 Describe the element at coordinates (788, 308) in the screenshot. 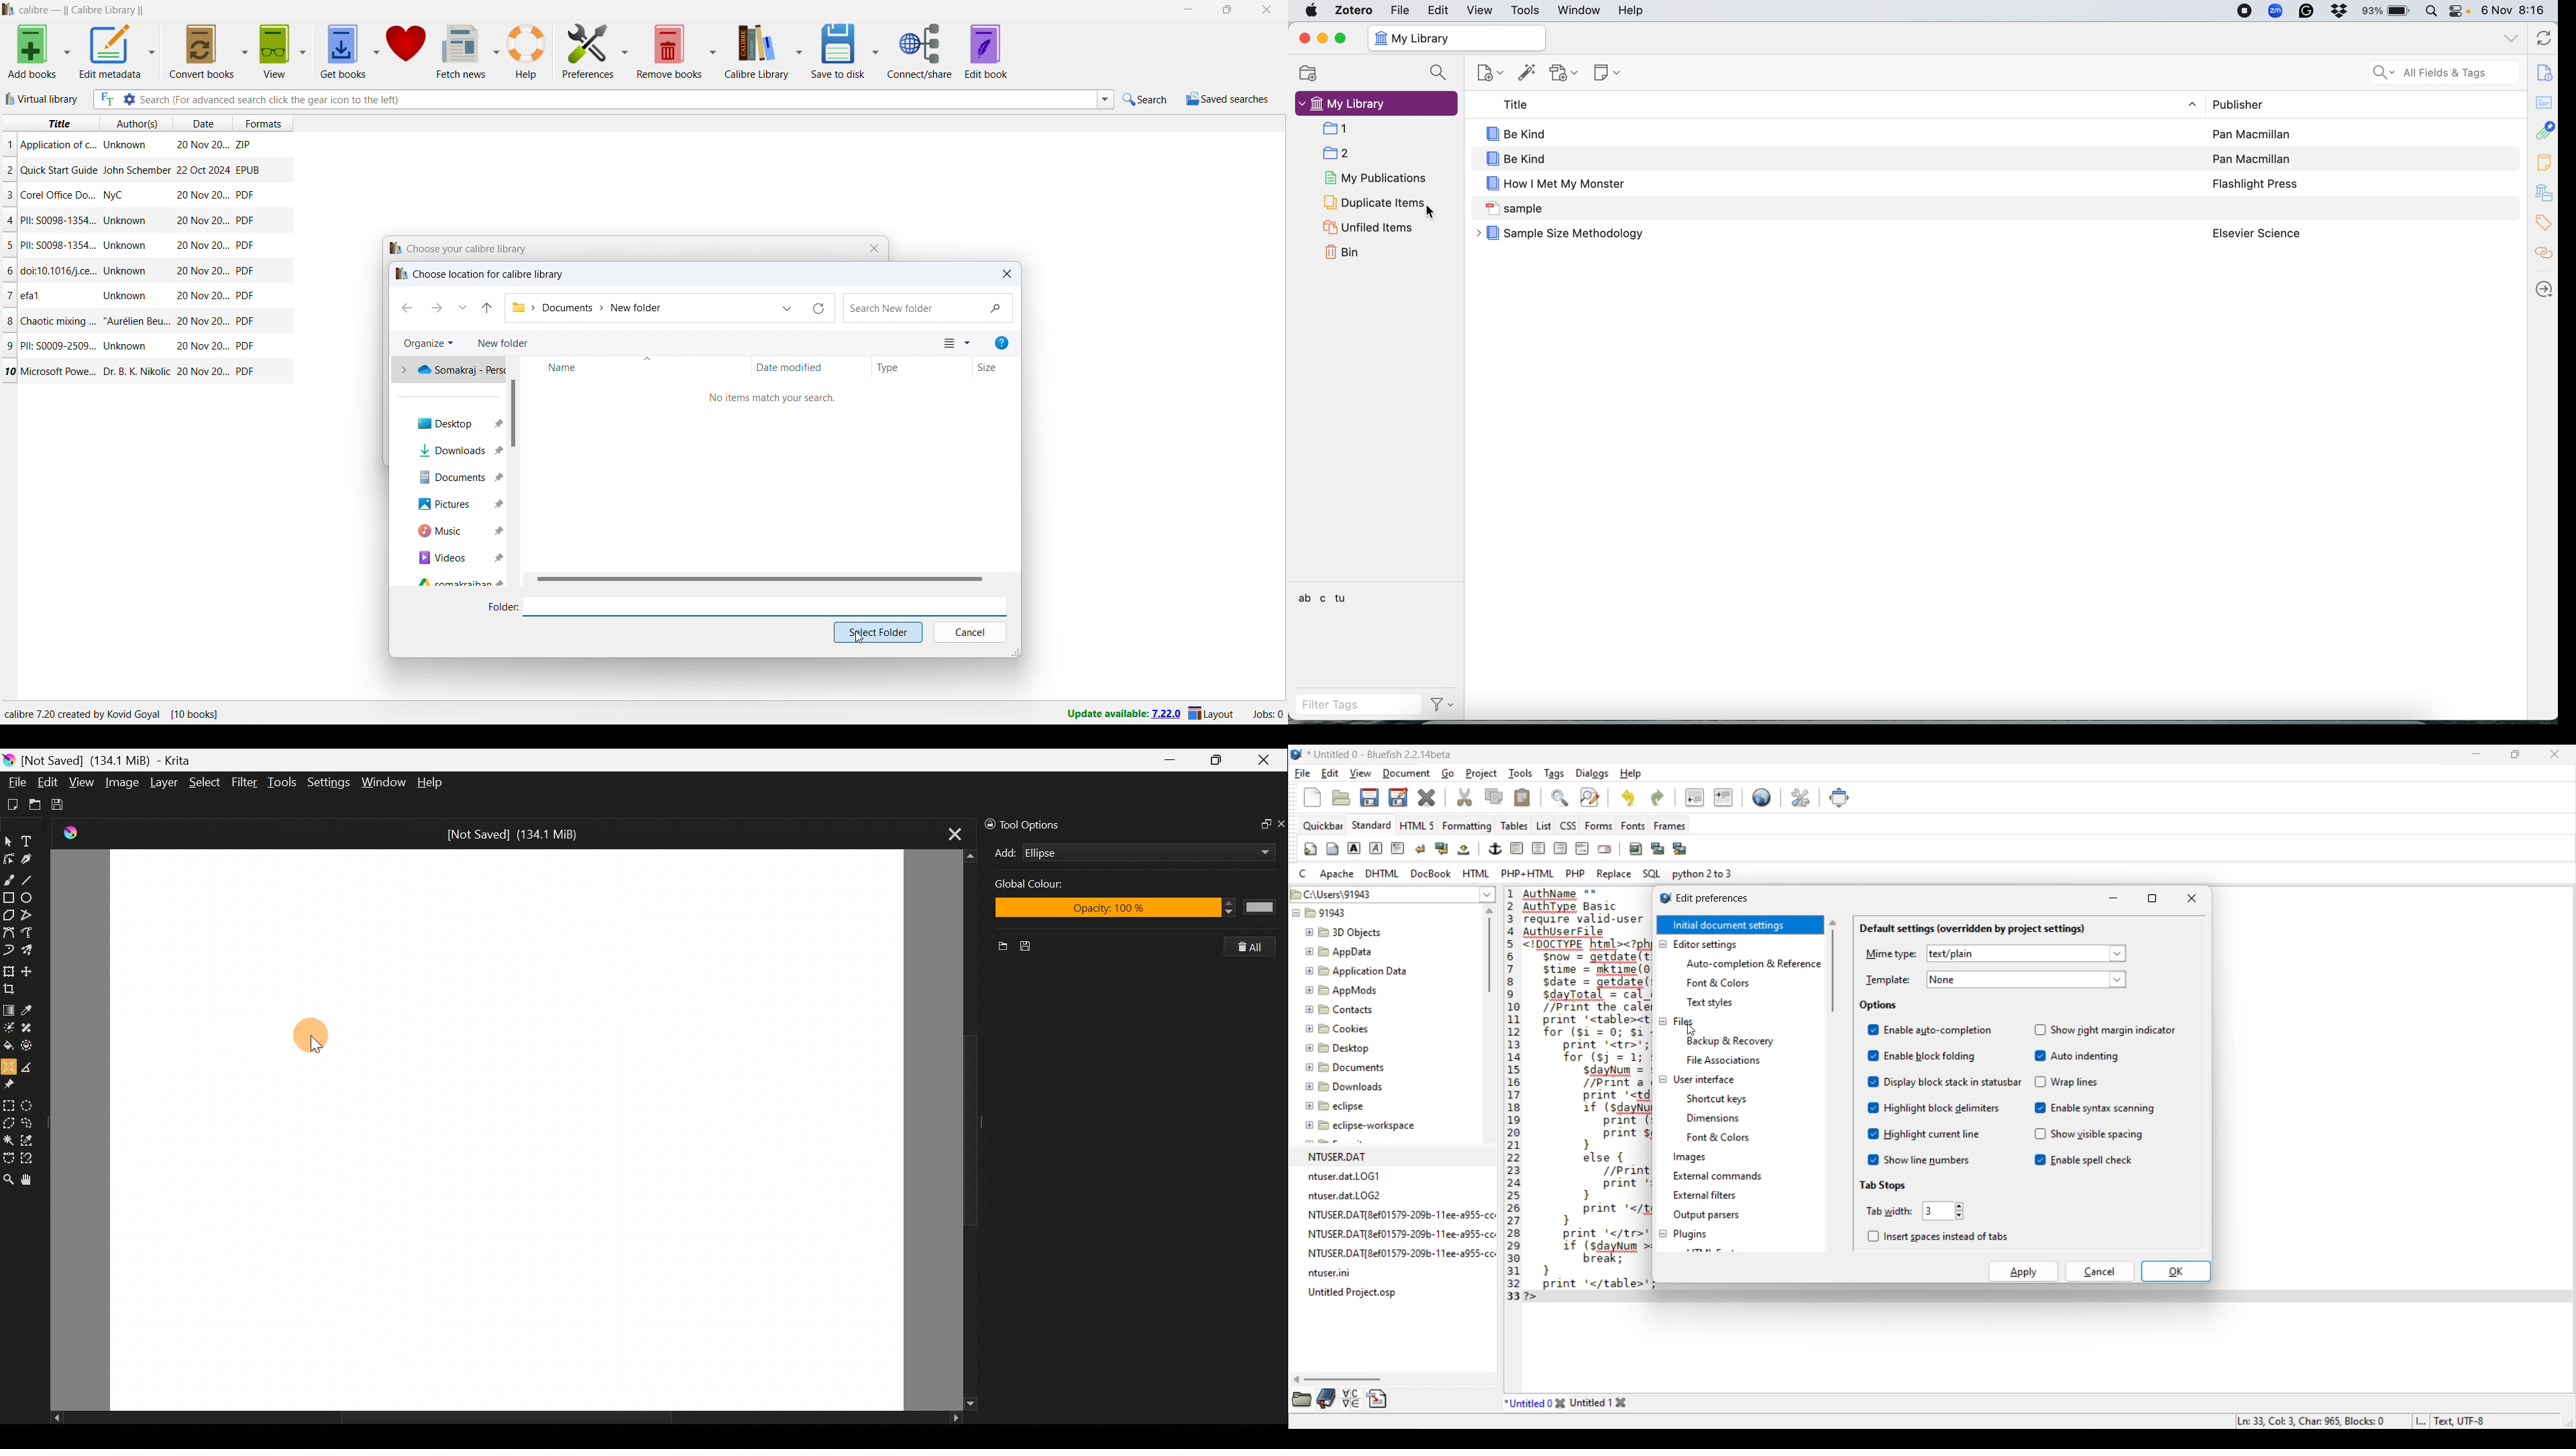

I see `previous locations` at that location.